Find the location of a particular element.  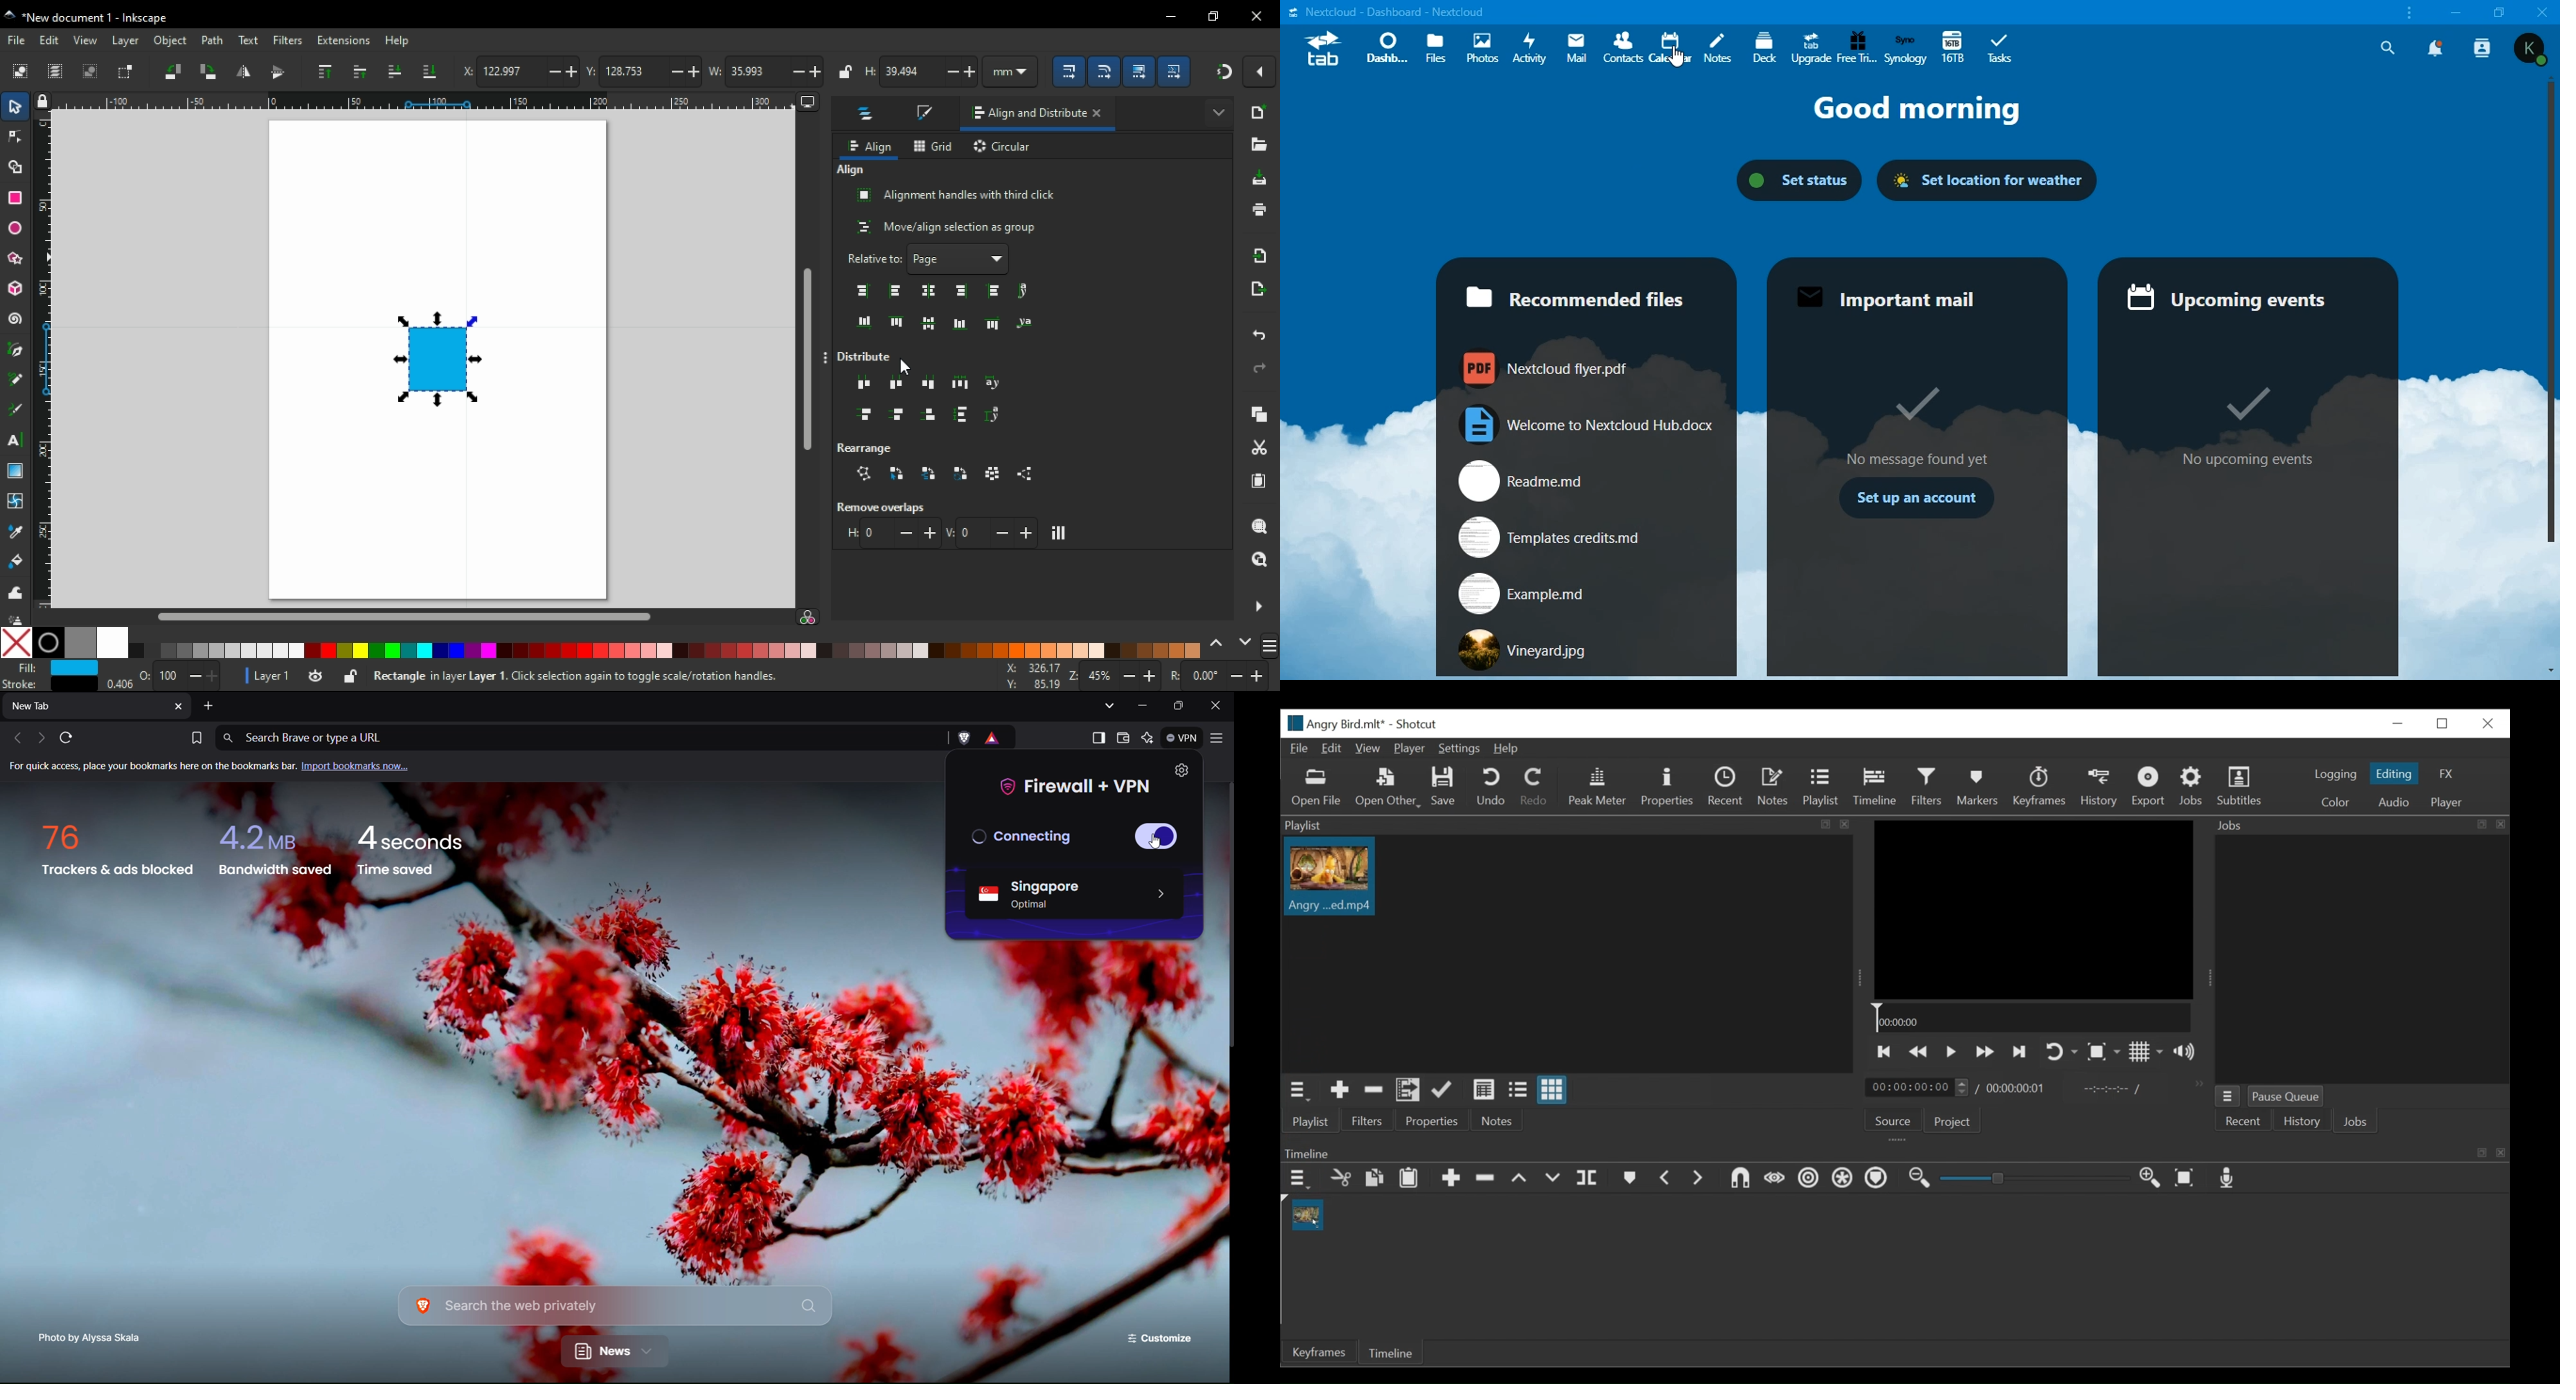

tabs is located at coordinates (2001, 47).